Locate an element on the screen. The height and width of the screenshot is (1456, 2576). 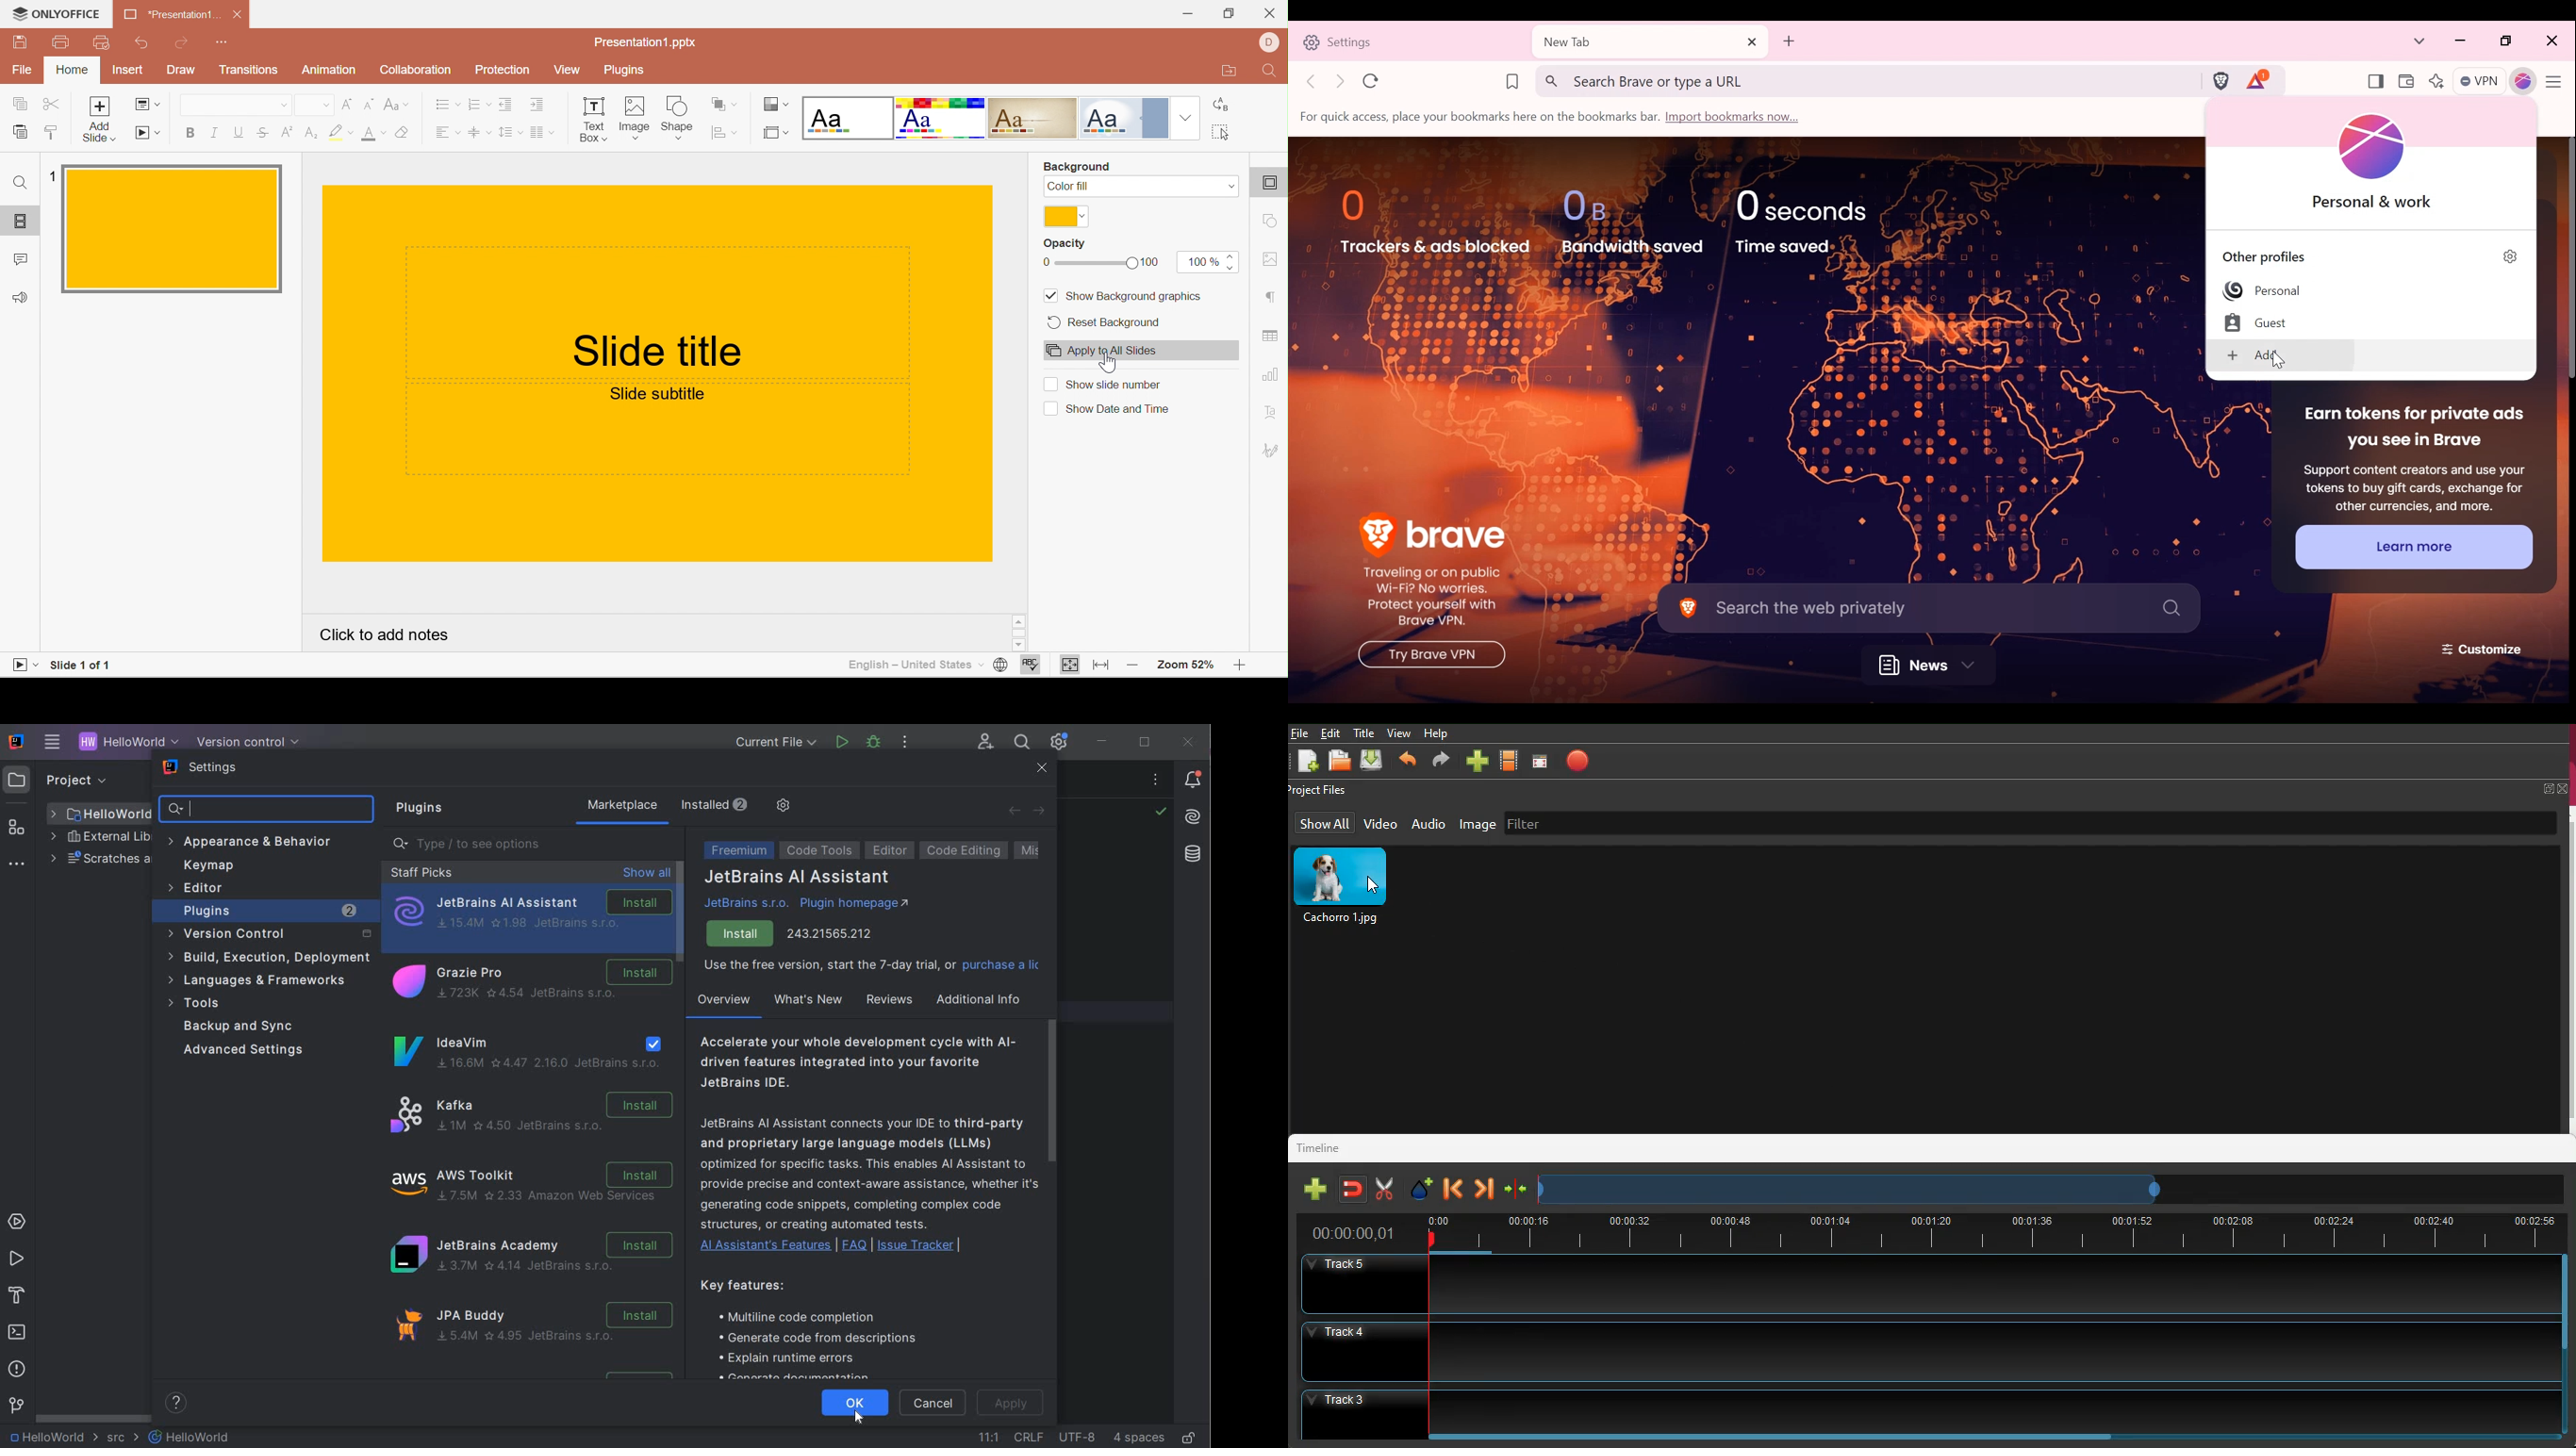
Strikethrough is located at coordinates (262, 135).